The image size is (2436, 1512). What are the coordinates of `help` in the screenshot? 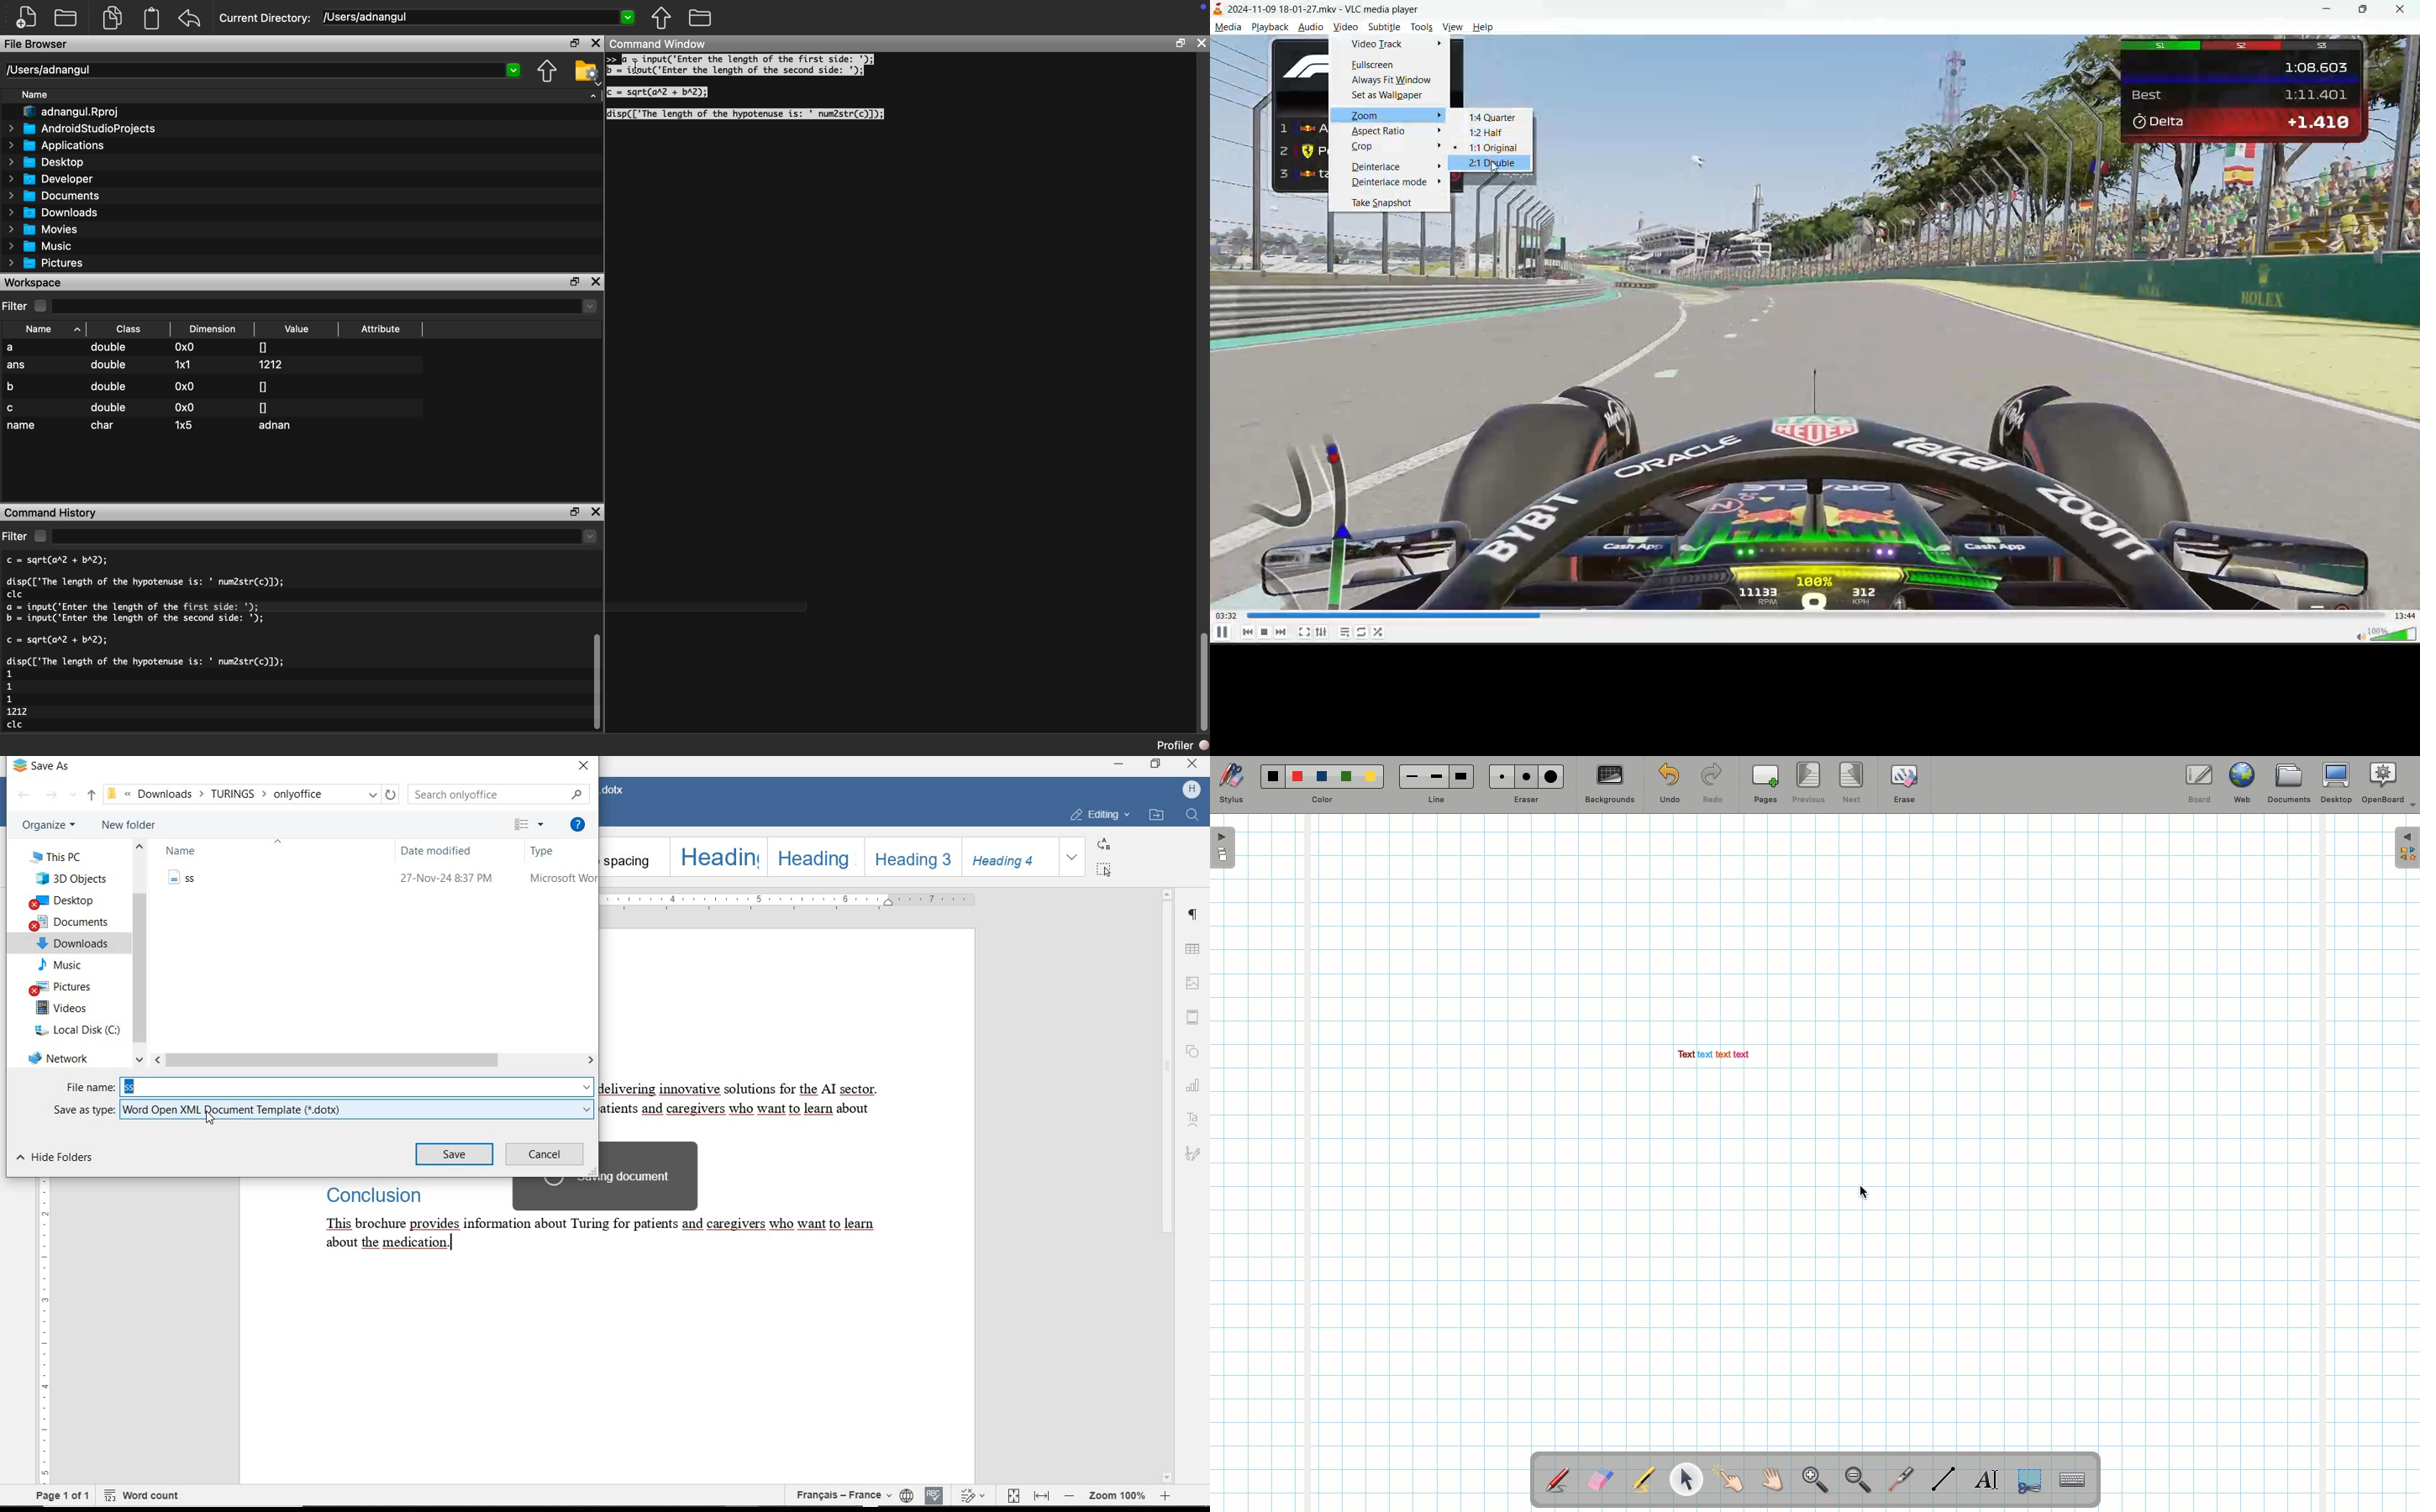 It's located at (1485, 28).